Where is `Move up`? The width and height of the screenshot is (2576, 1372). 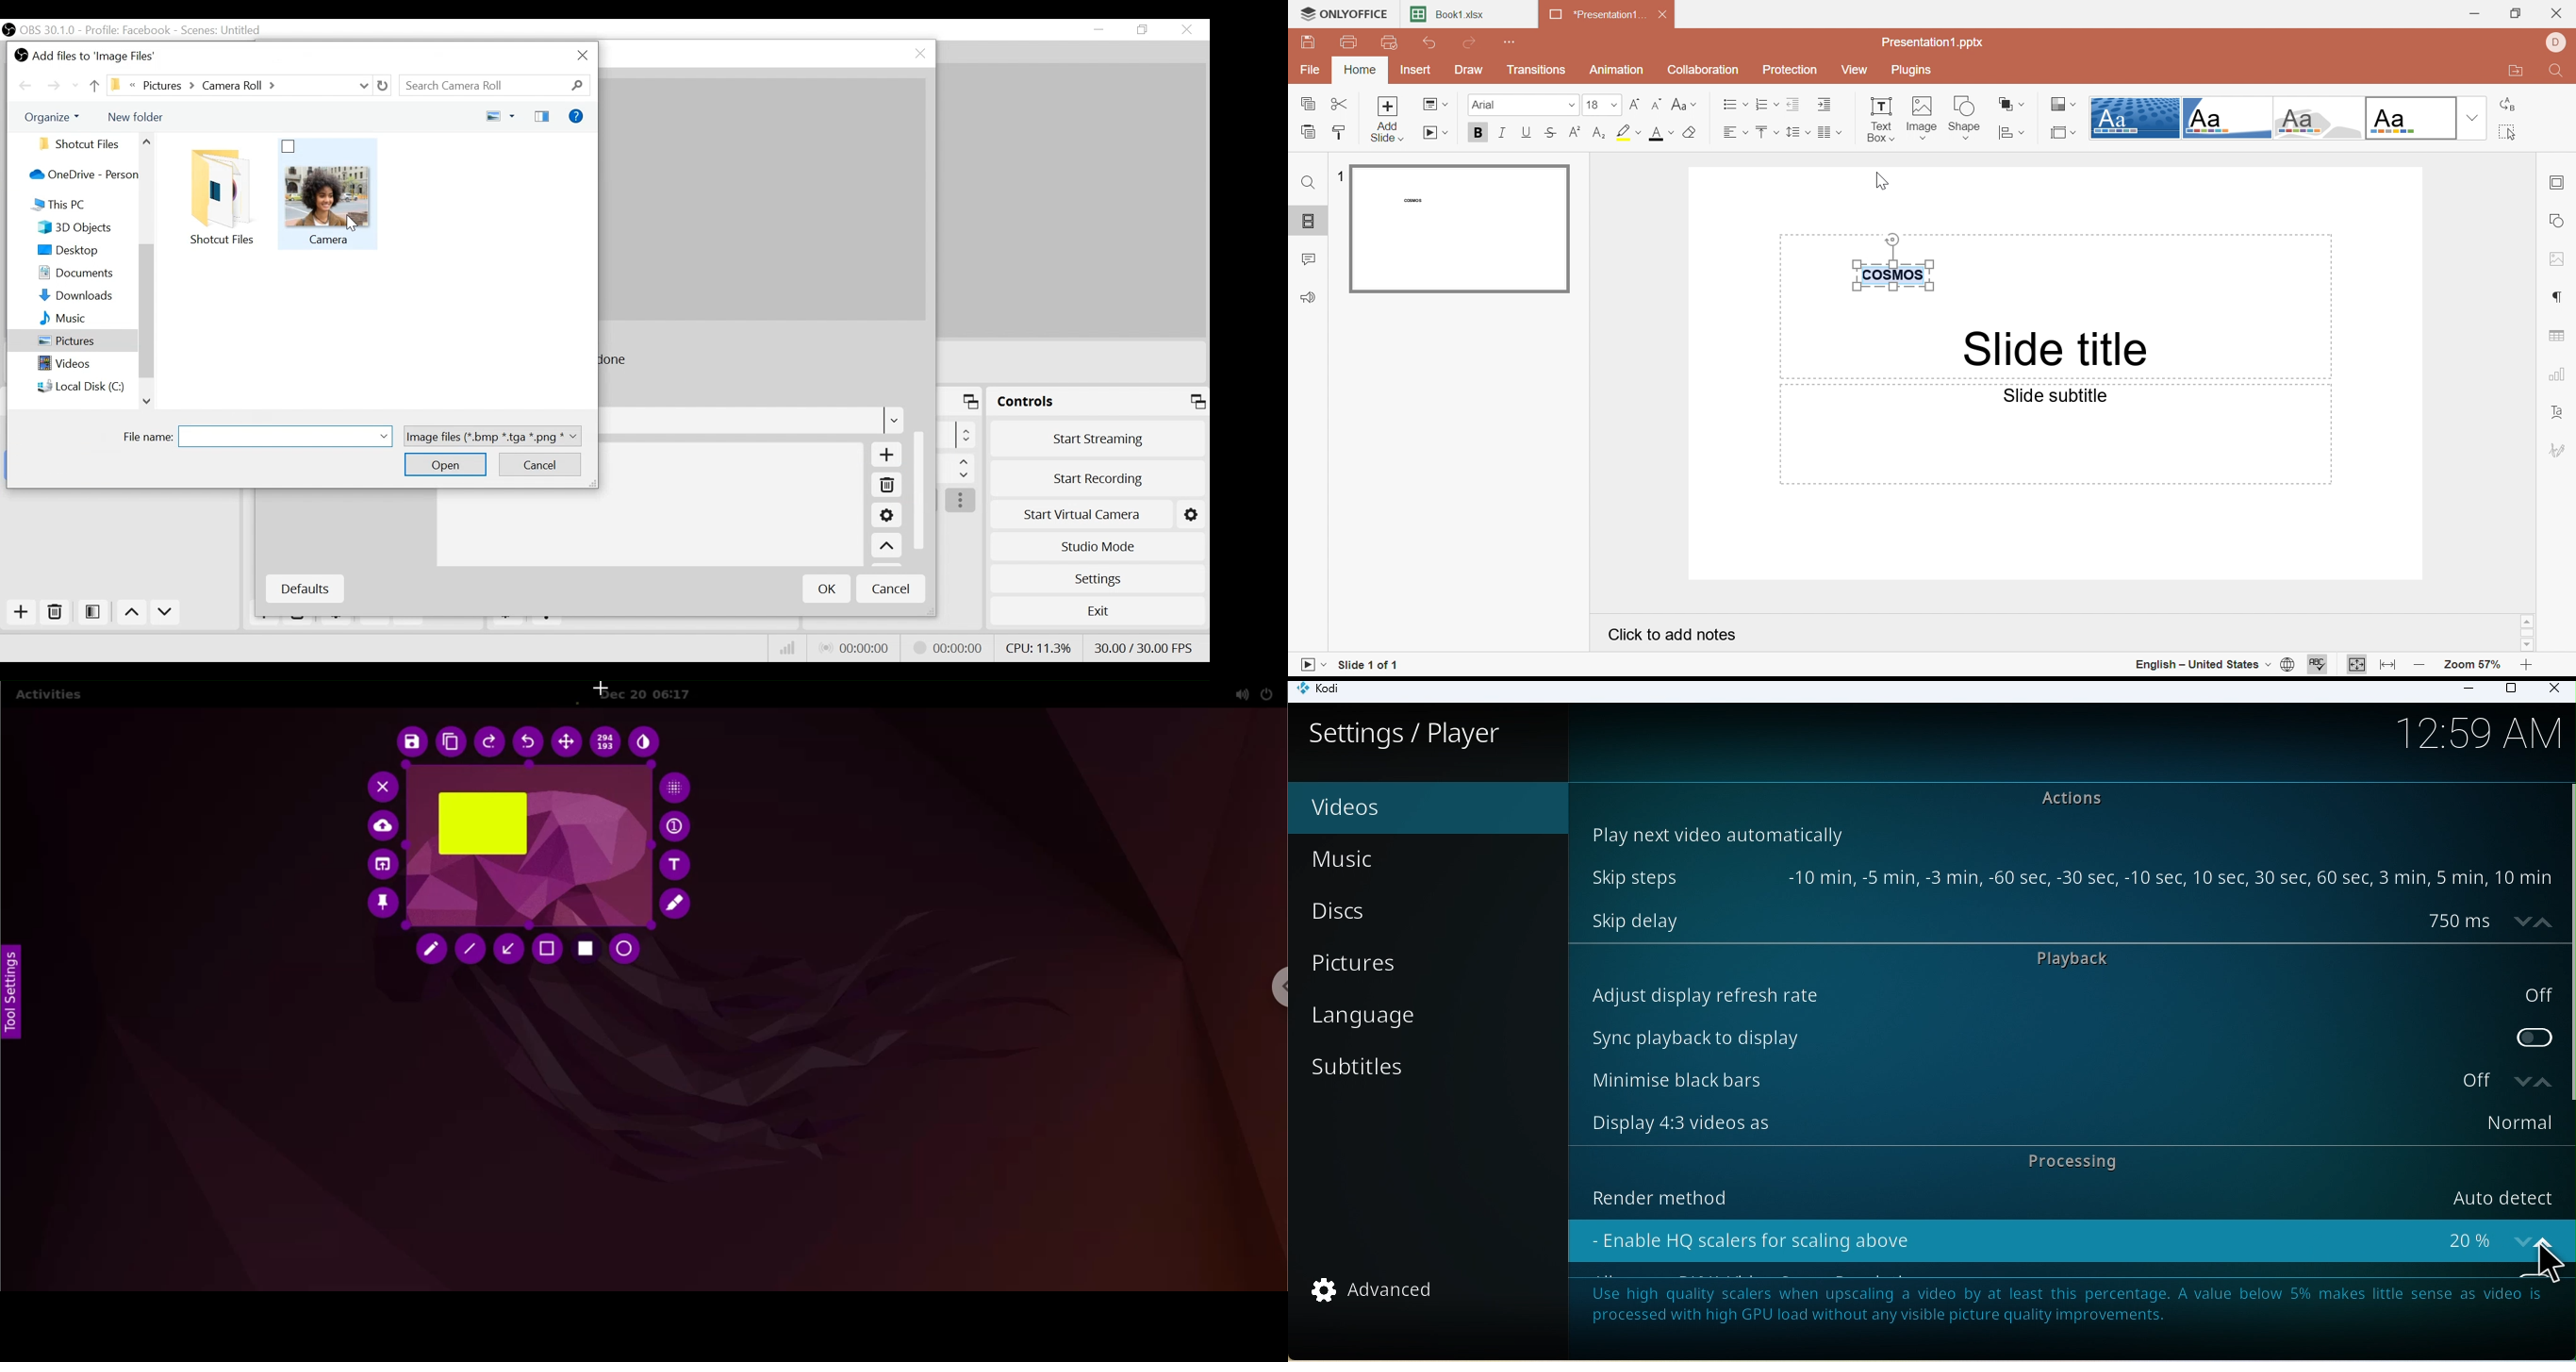
Move up is located at coordinates (134, 614).